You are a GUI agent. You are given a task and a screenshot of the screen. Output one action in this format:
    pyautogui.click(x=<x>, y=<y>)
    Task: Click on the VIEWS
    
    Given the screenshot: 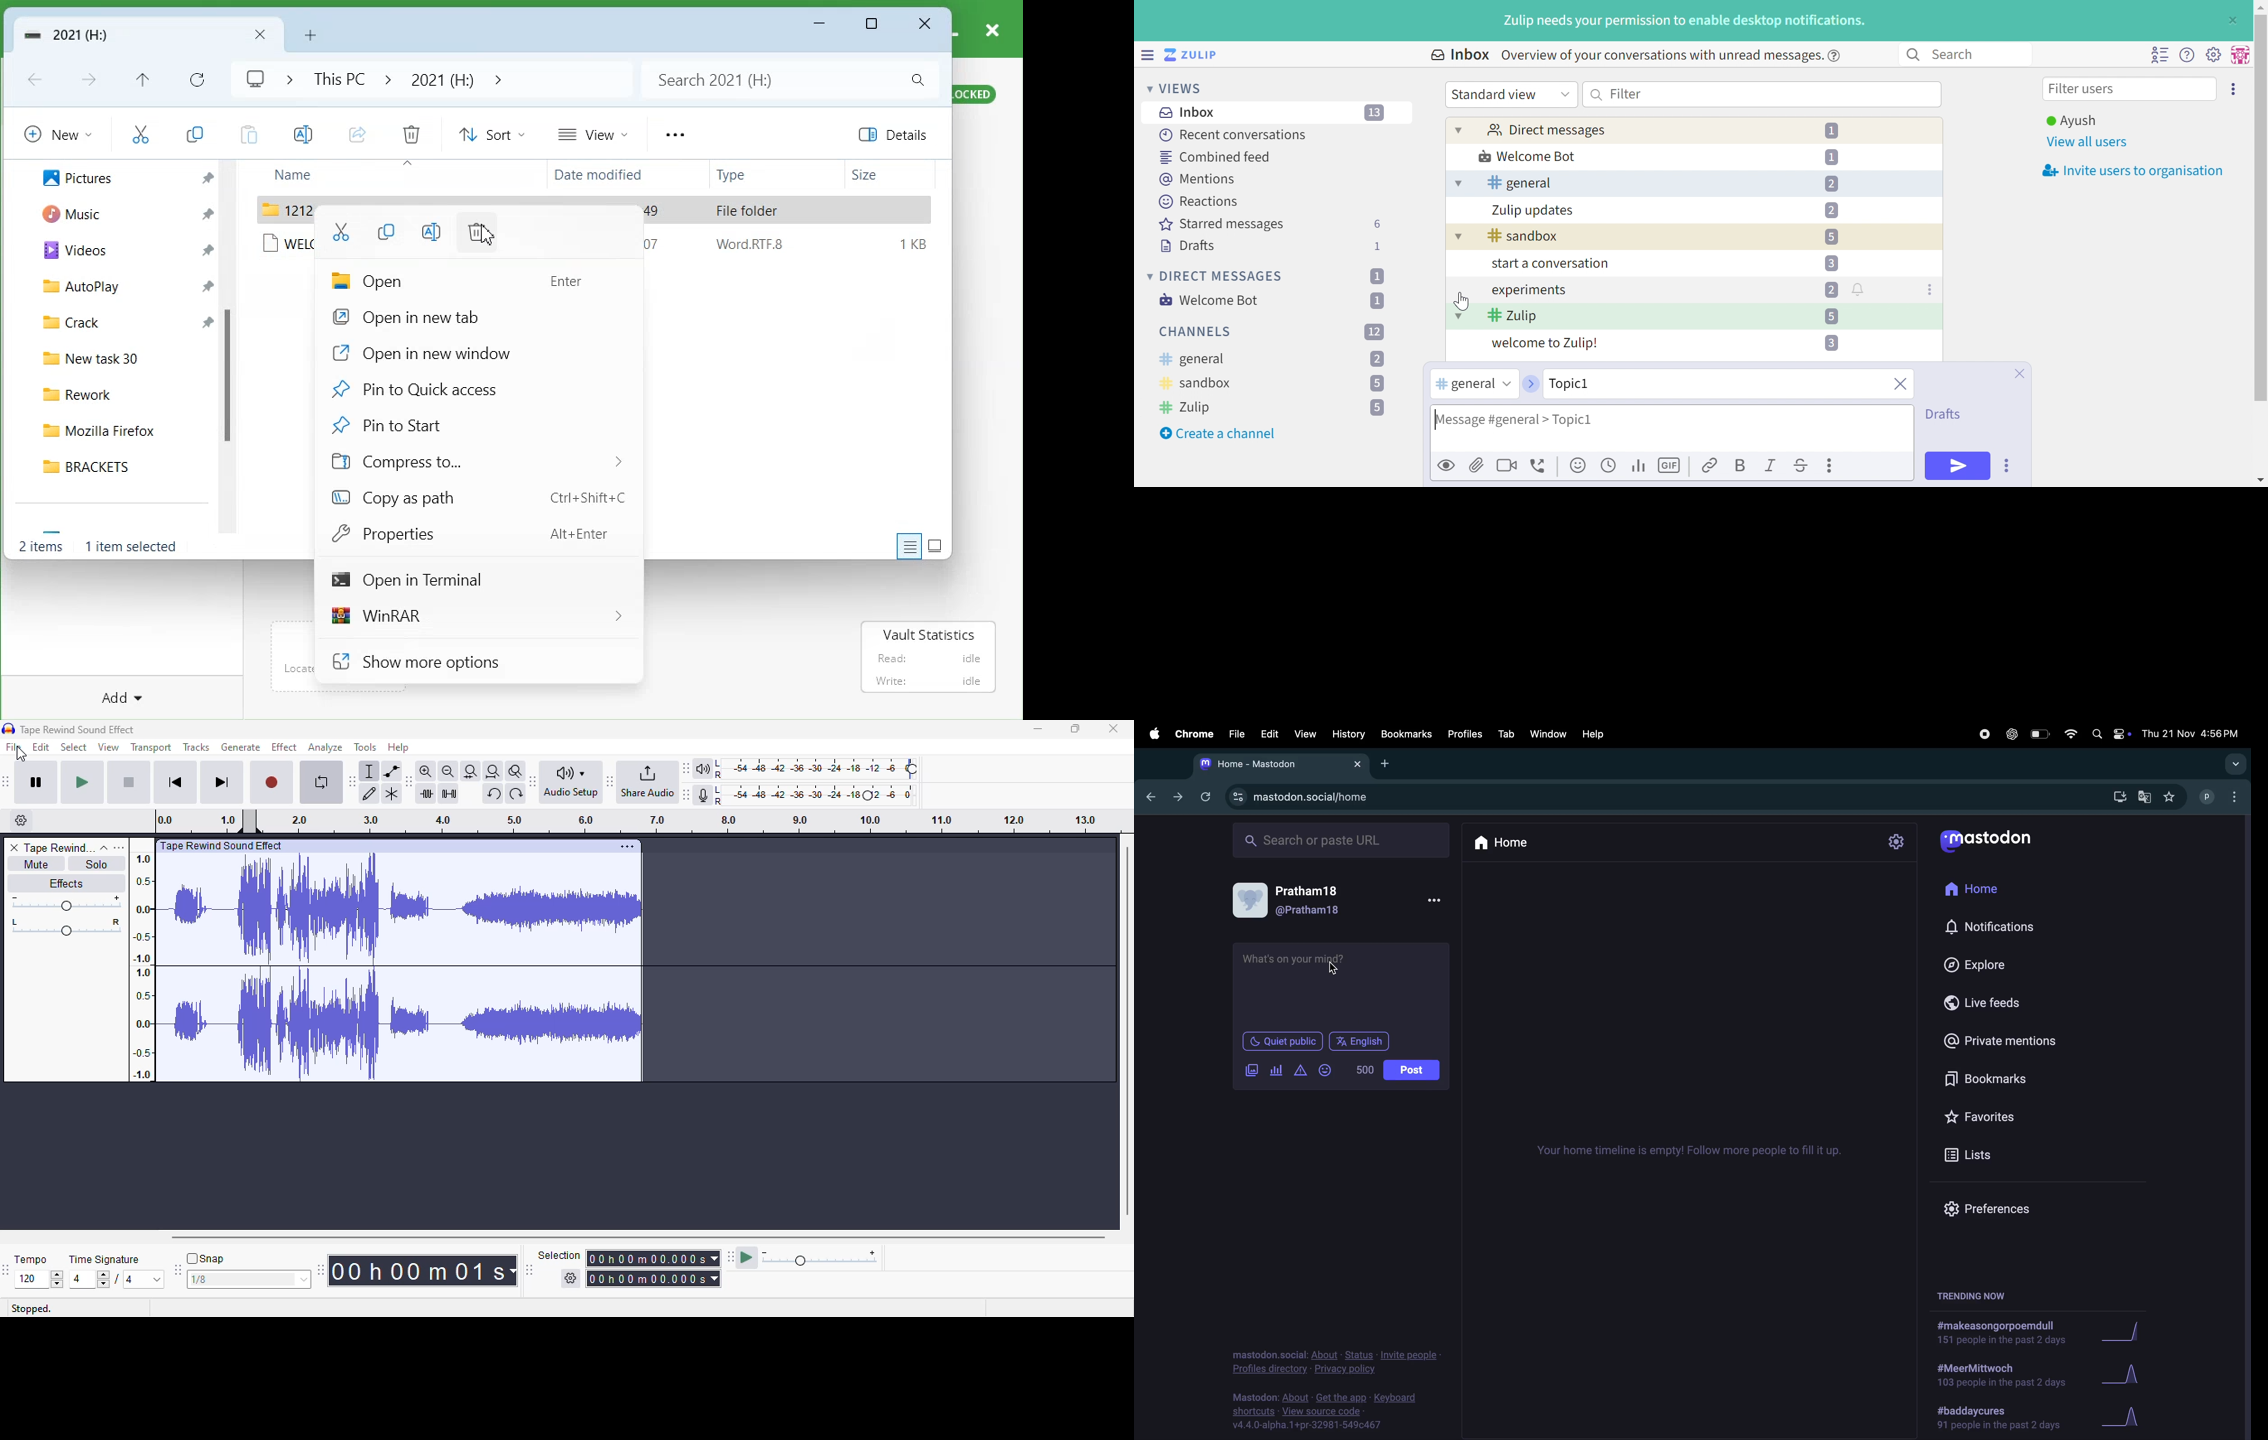 What is the action you would take?
    pyautogui.click(x=1184, y=88)
    